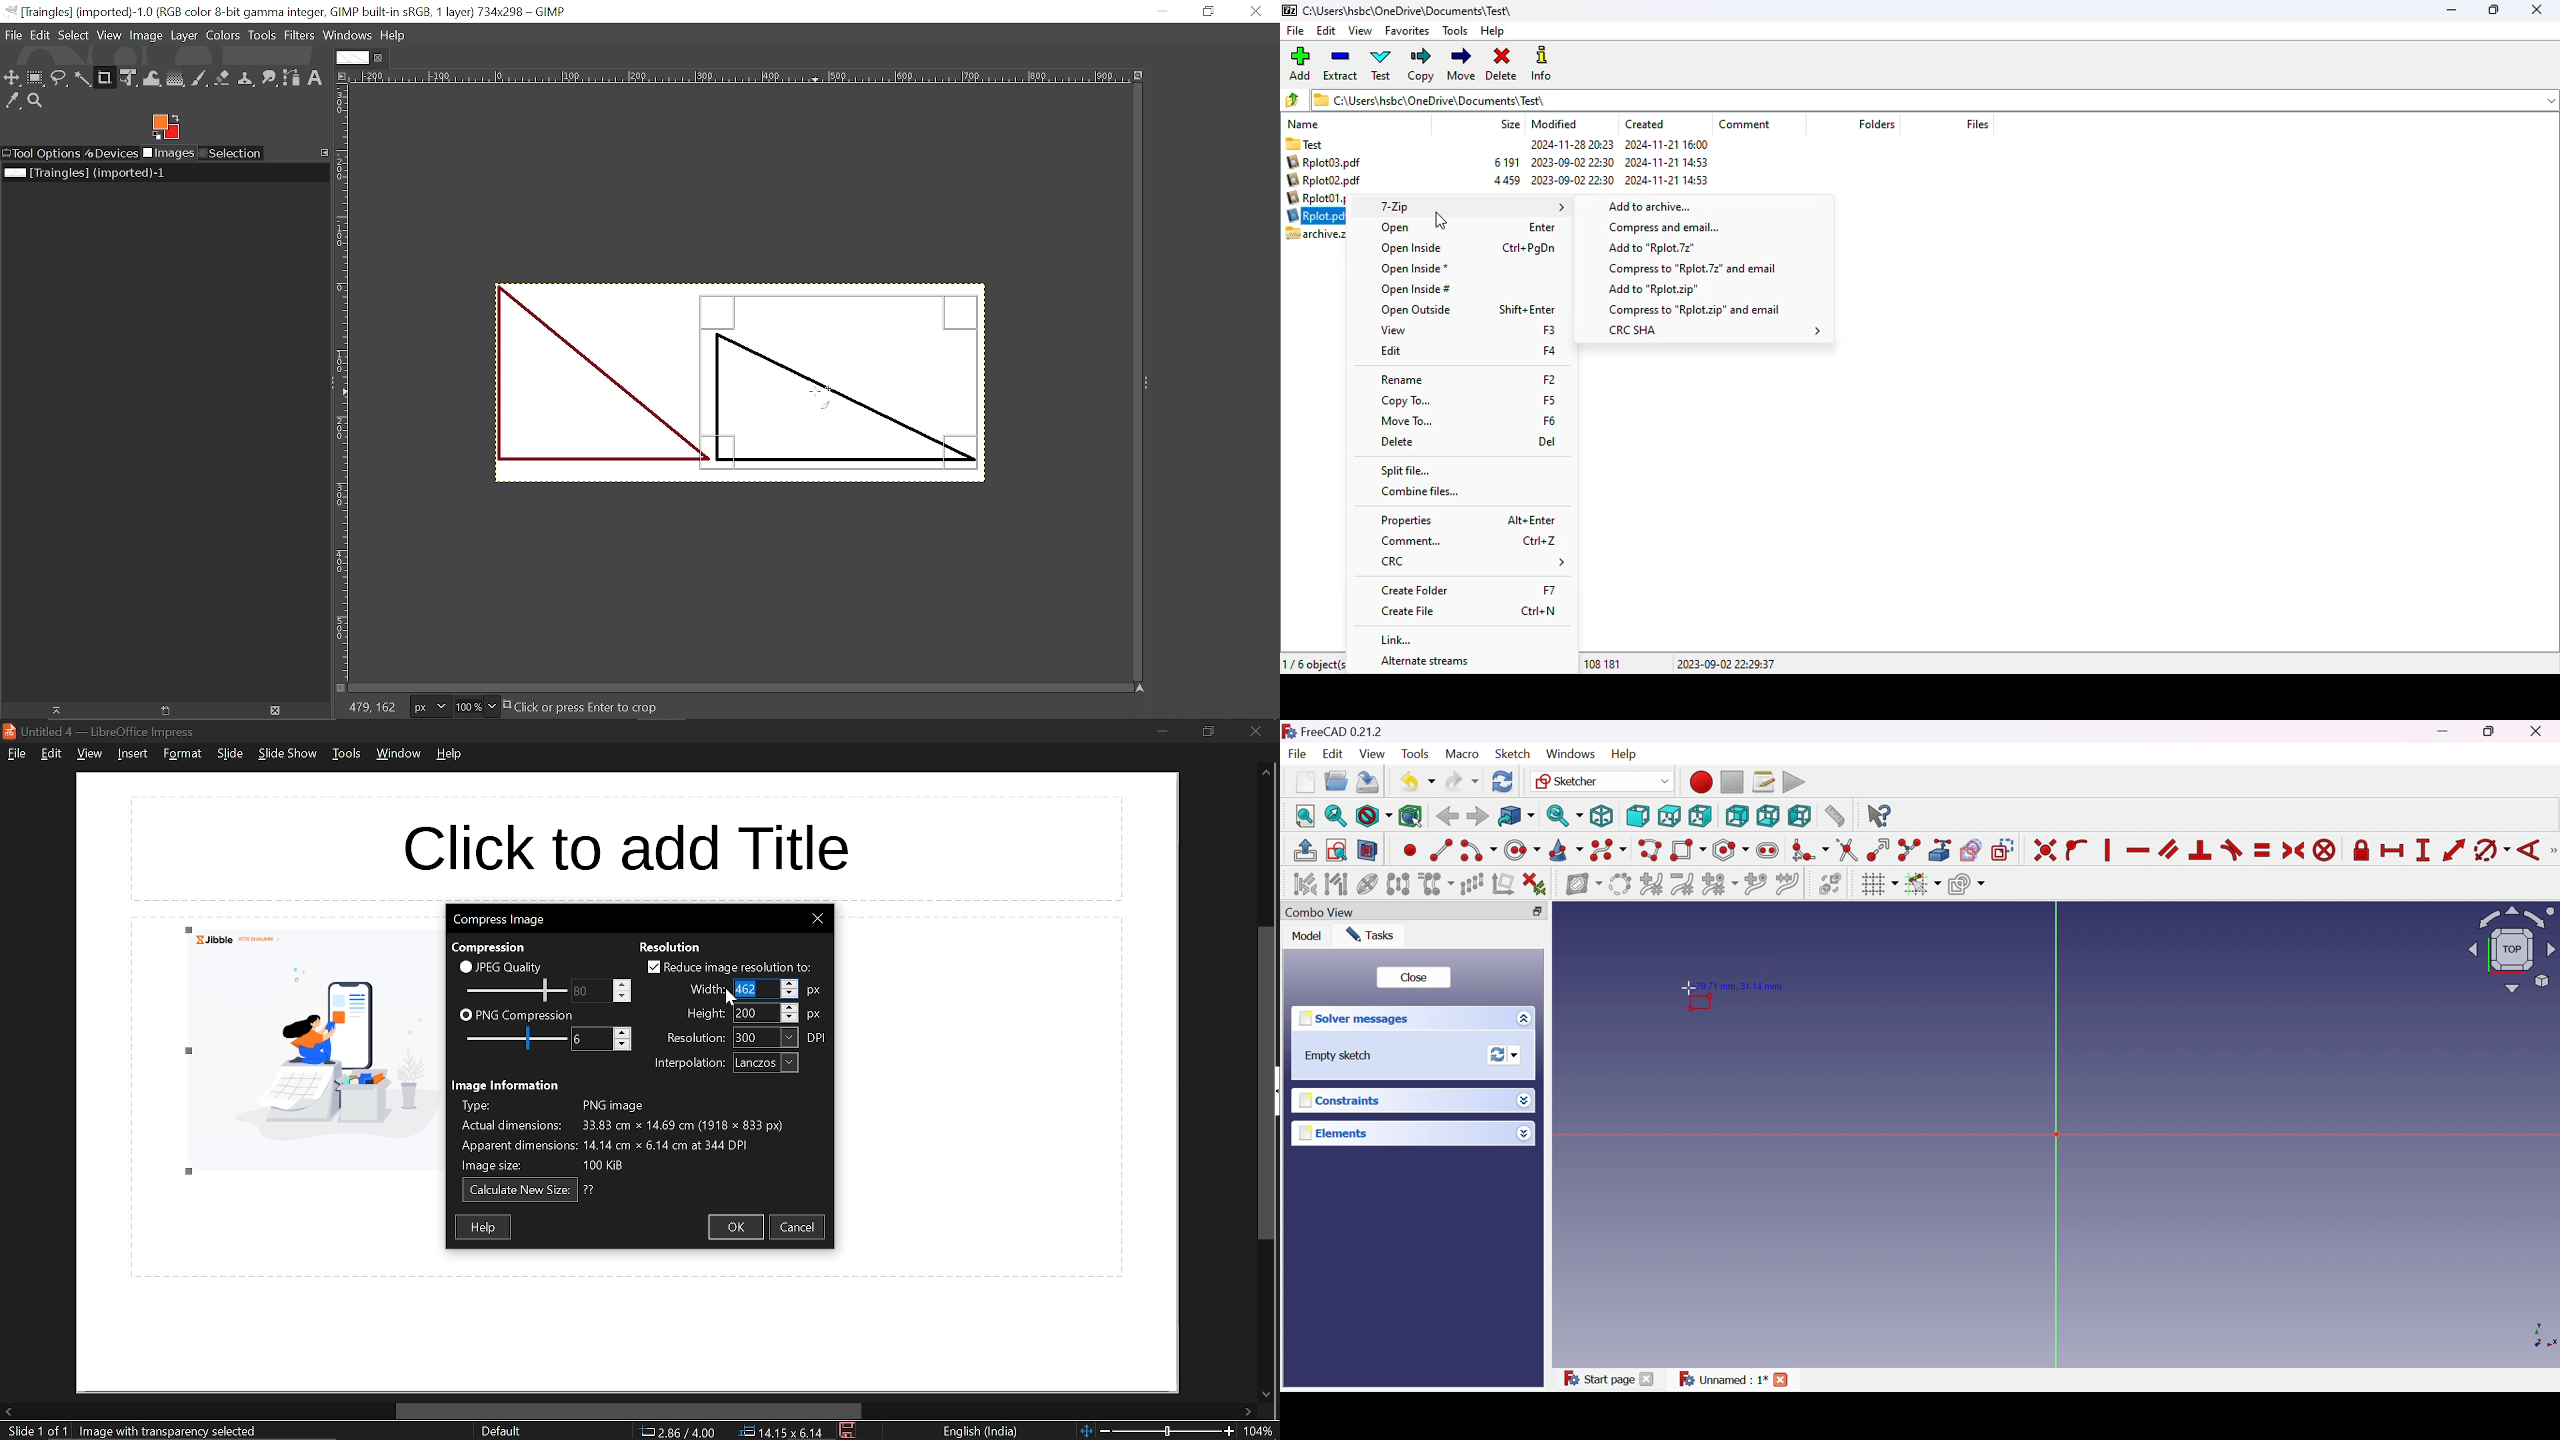 Image resolution: width=2576 pixels, height=1456 pixels. Describe the element at coordinates (2493, 8) in the screenshot. I see `maximize` at that location.